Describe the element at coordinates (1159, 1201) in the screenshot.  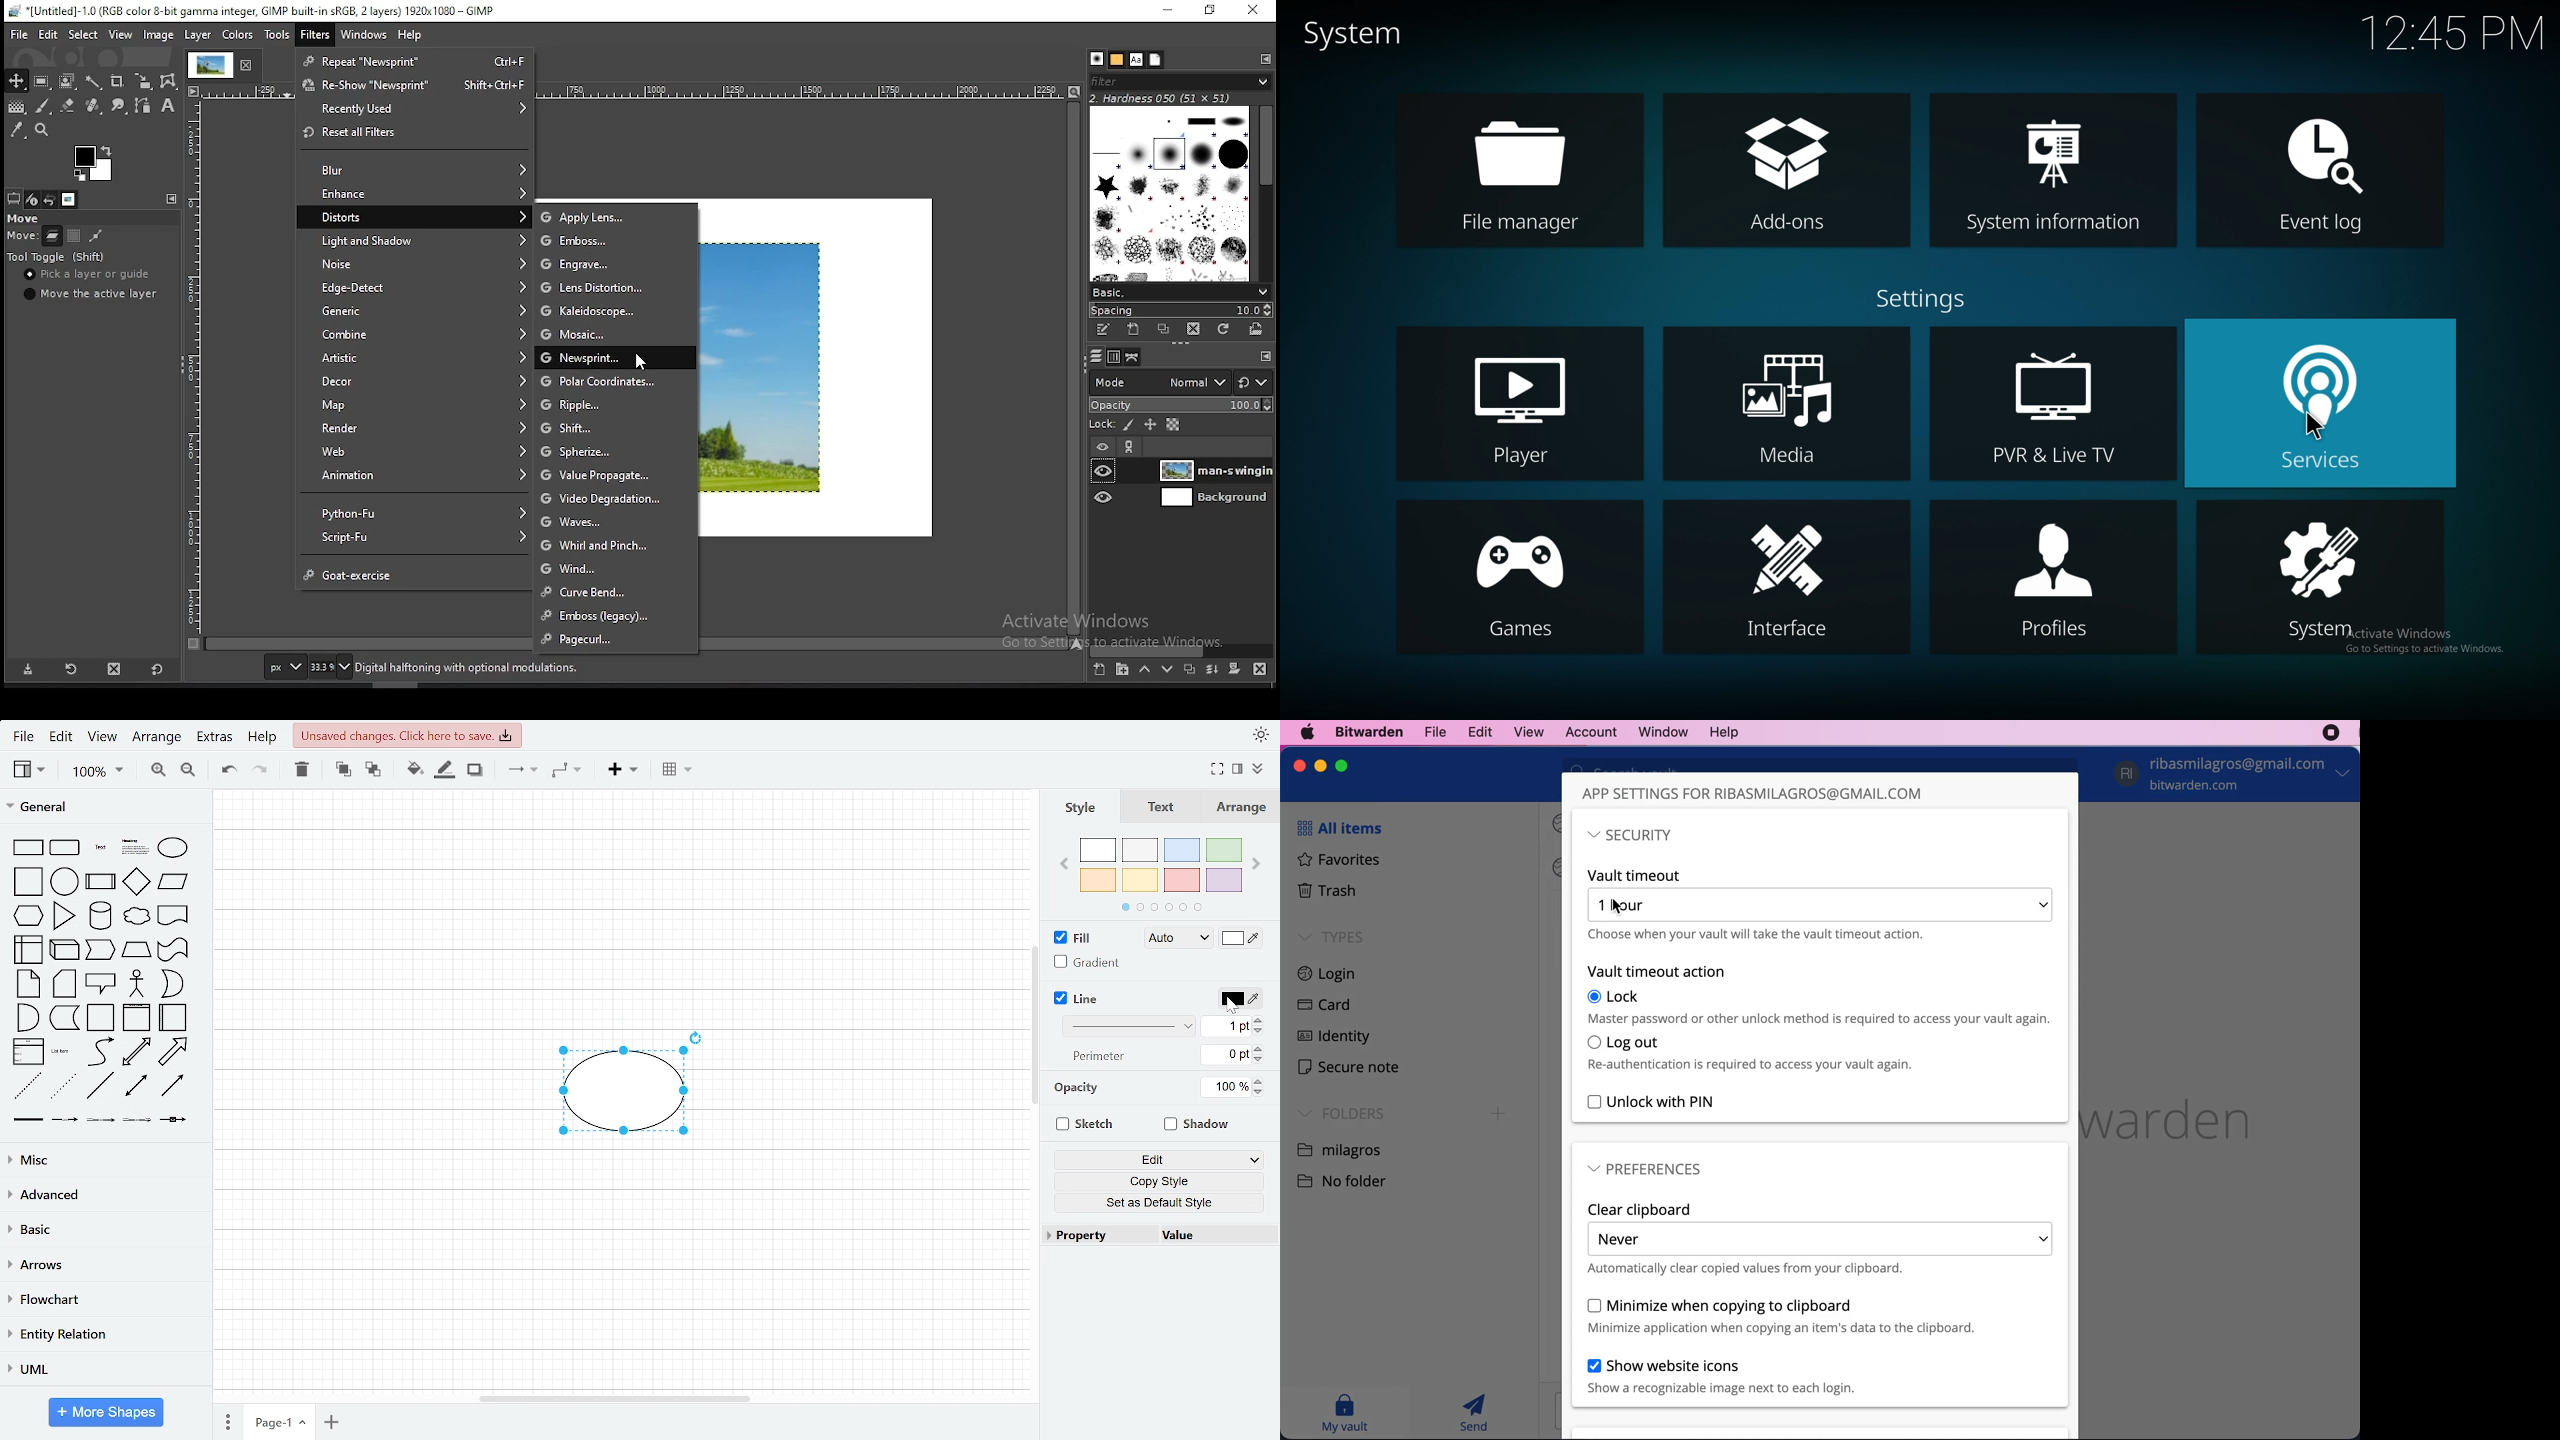
I see `set as default page style` at that location.